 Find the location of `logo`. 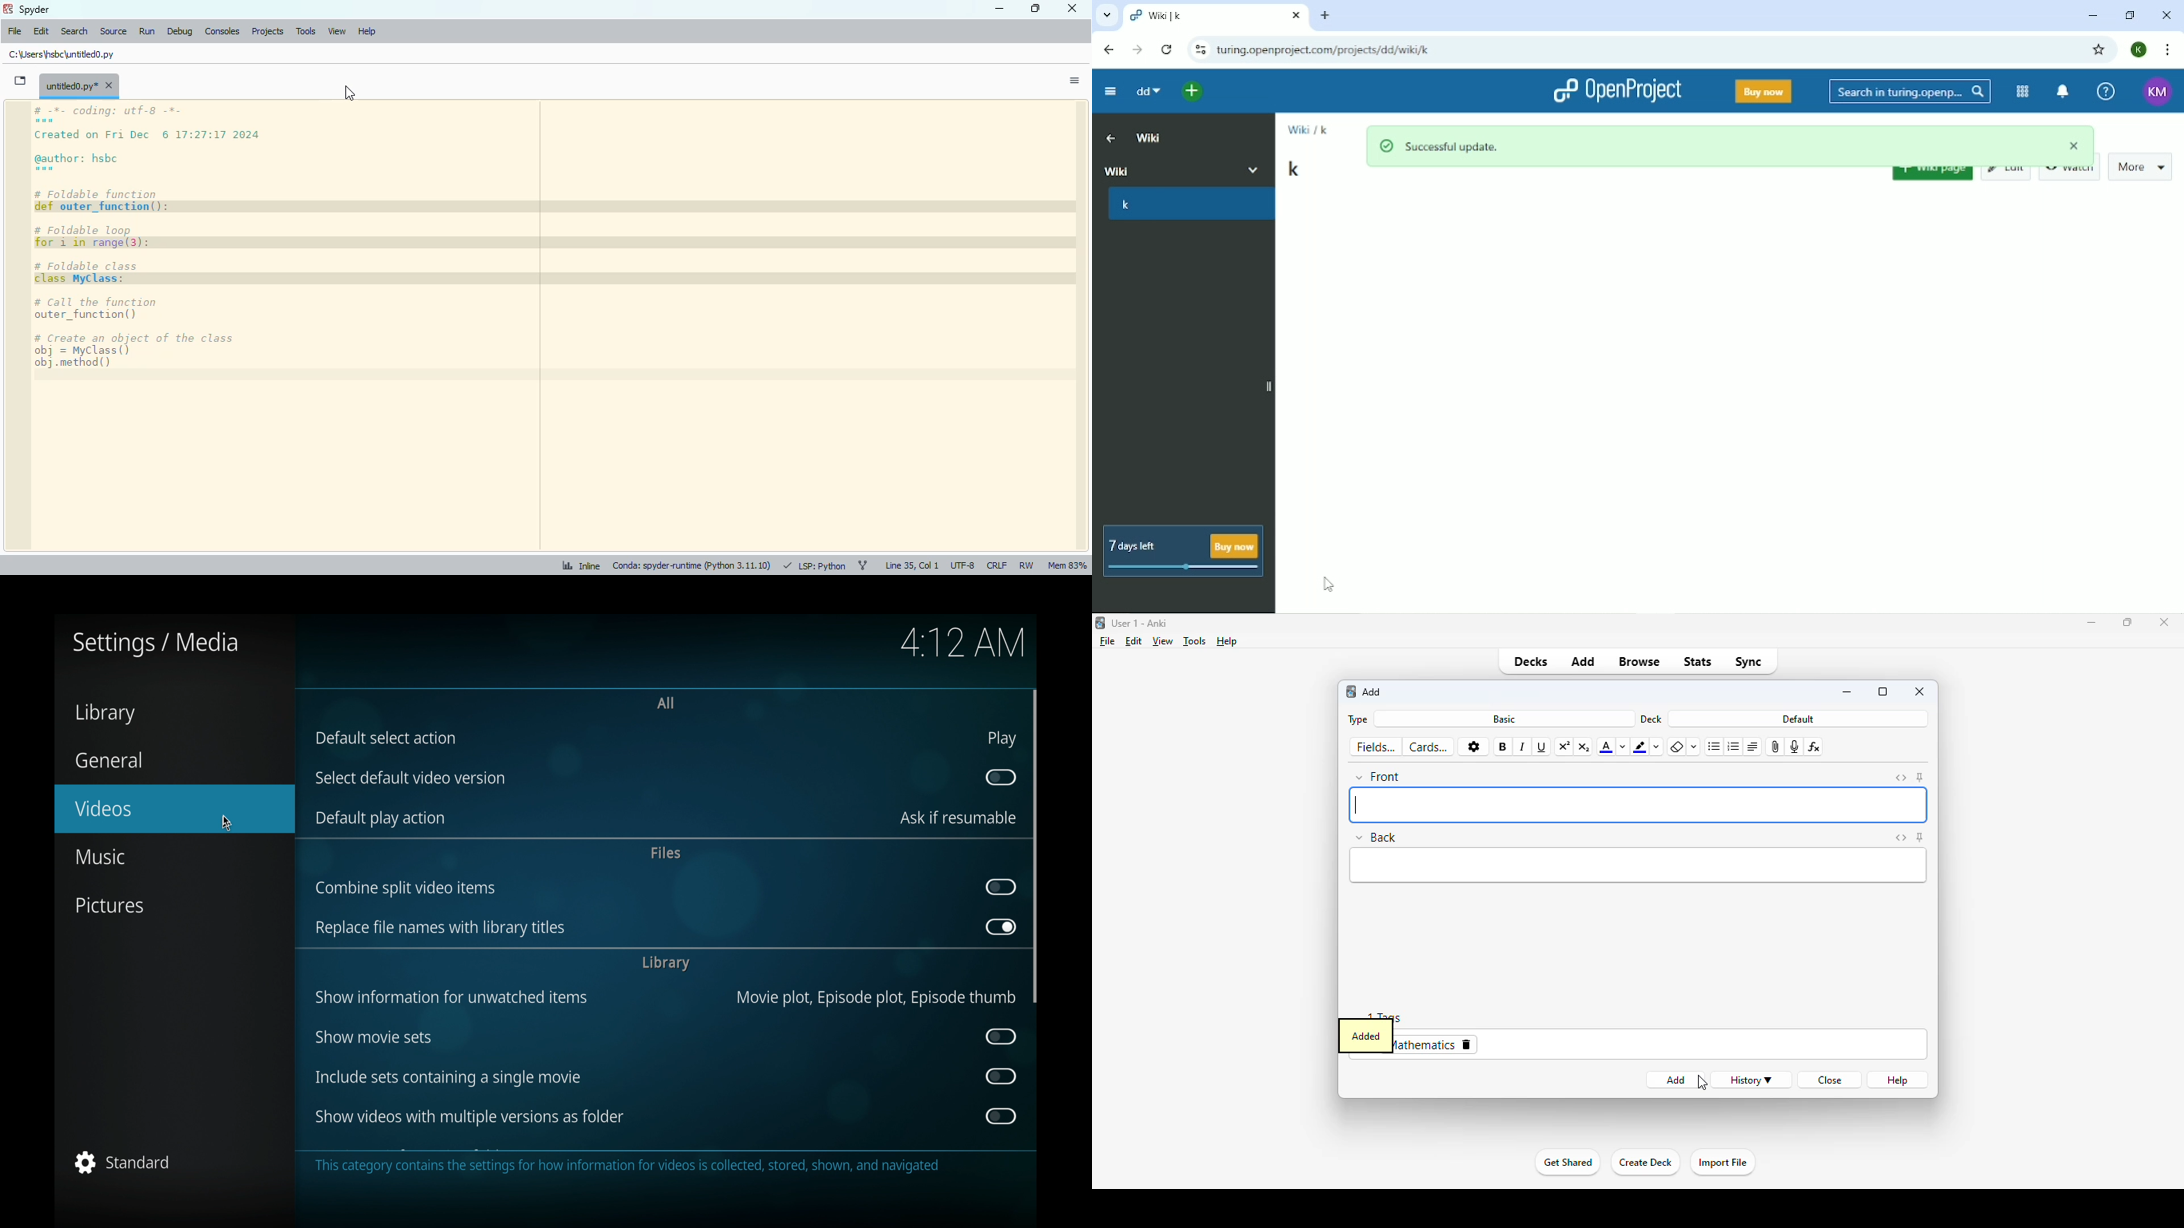

logo is located at coordinates (1099, 623).